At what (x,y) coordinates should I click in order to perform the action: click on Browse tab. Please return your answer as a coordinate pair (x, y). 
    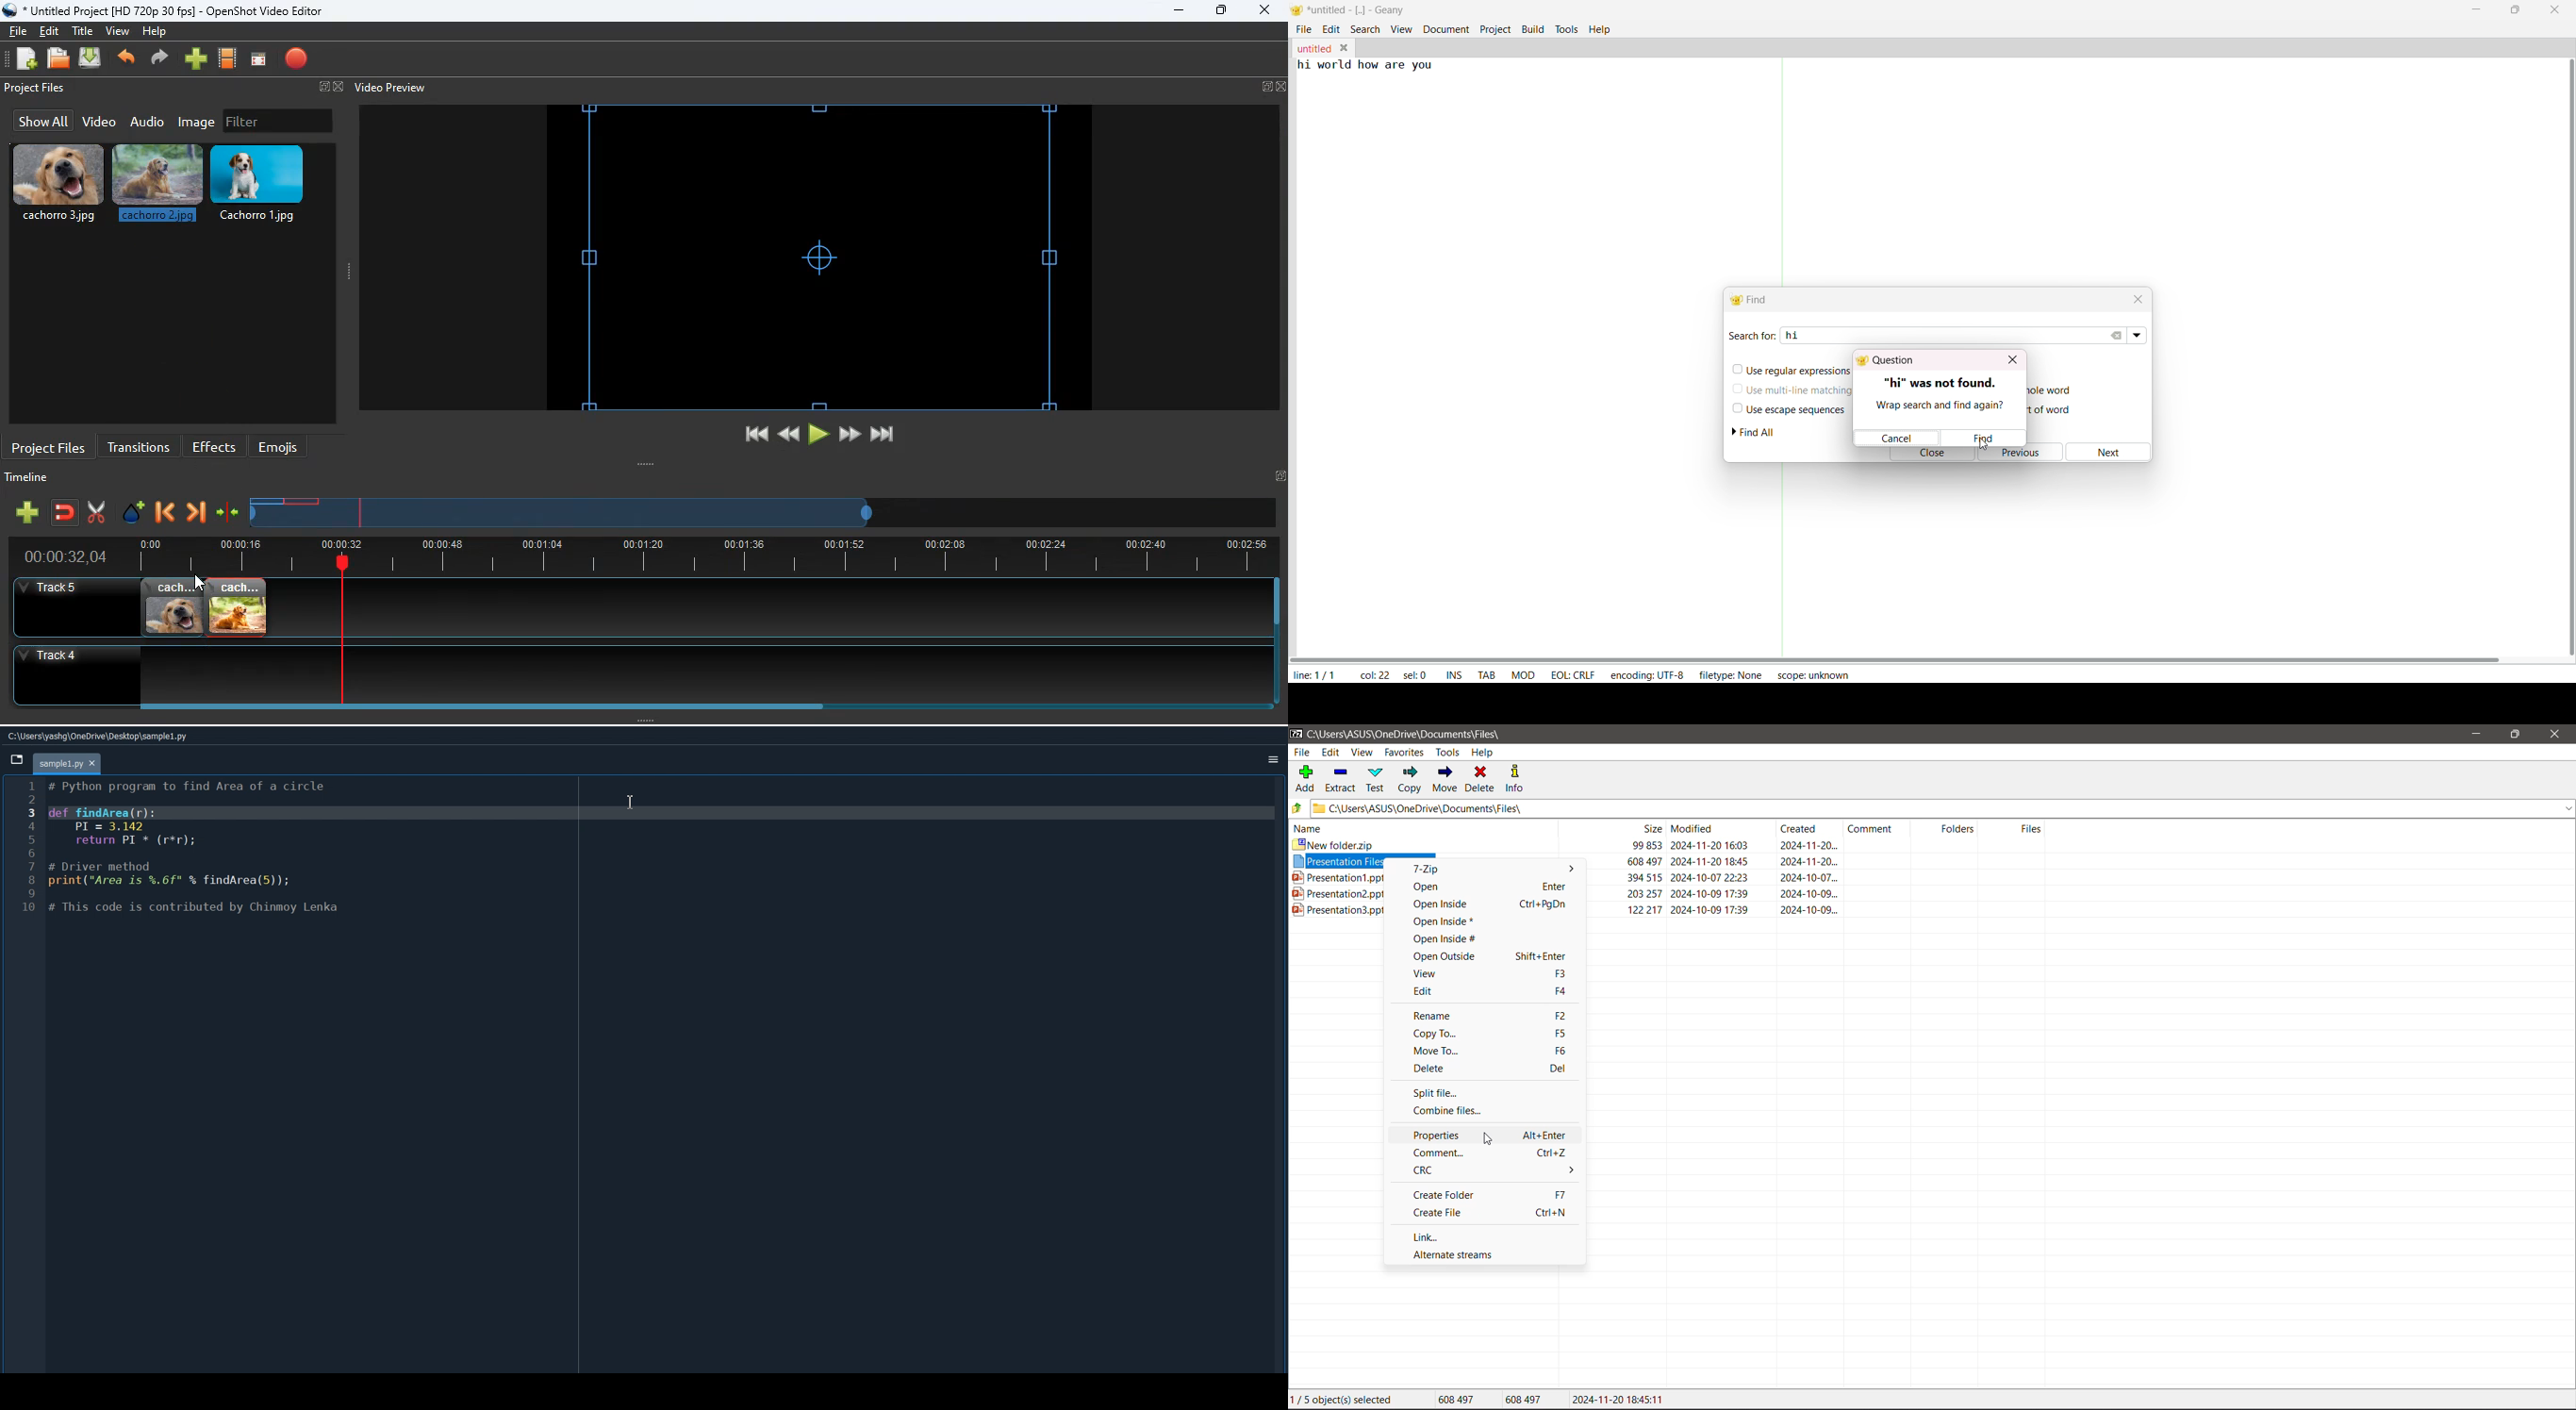
    Looking at the image, I should click on (17, 760).